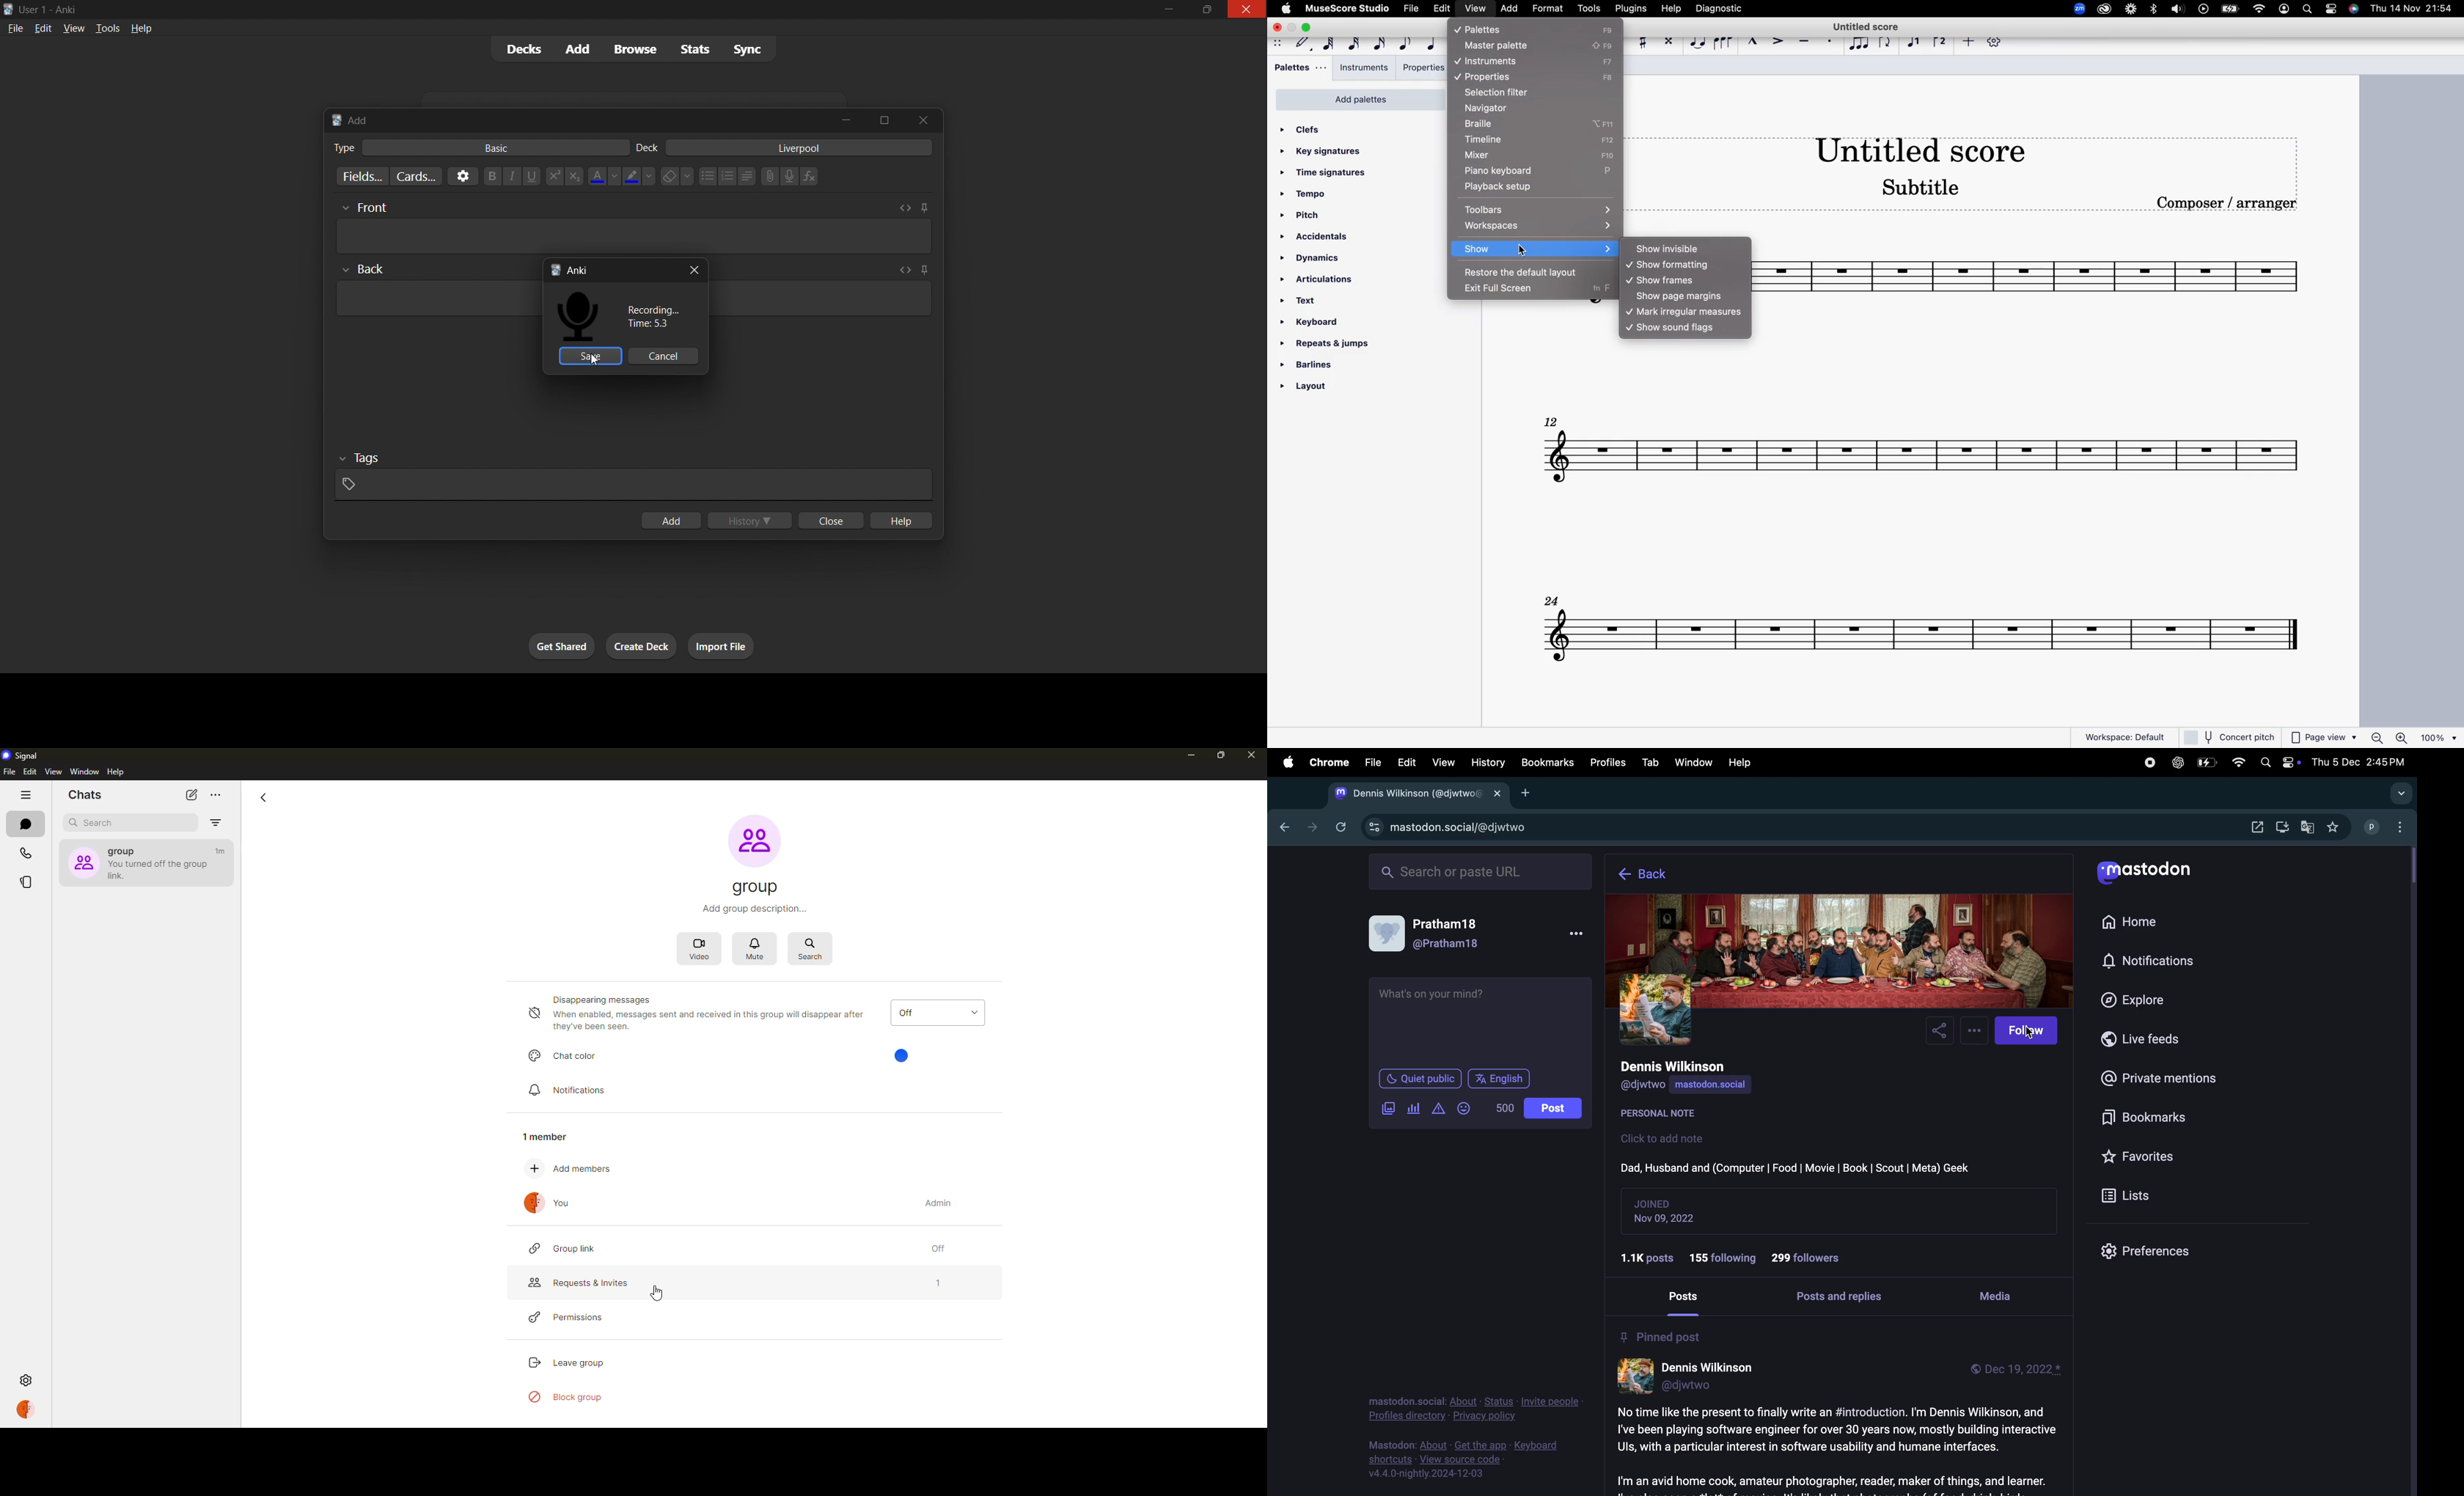 The image size is (2464, 1512). What do you see at coordinates (1438, 1110) in the screenshot?
I see `alert` at bounding box center [1438, 1110].